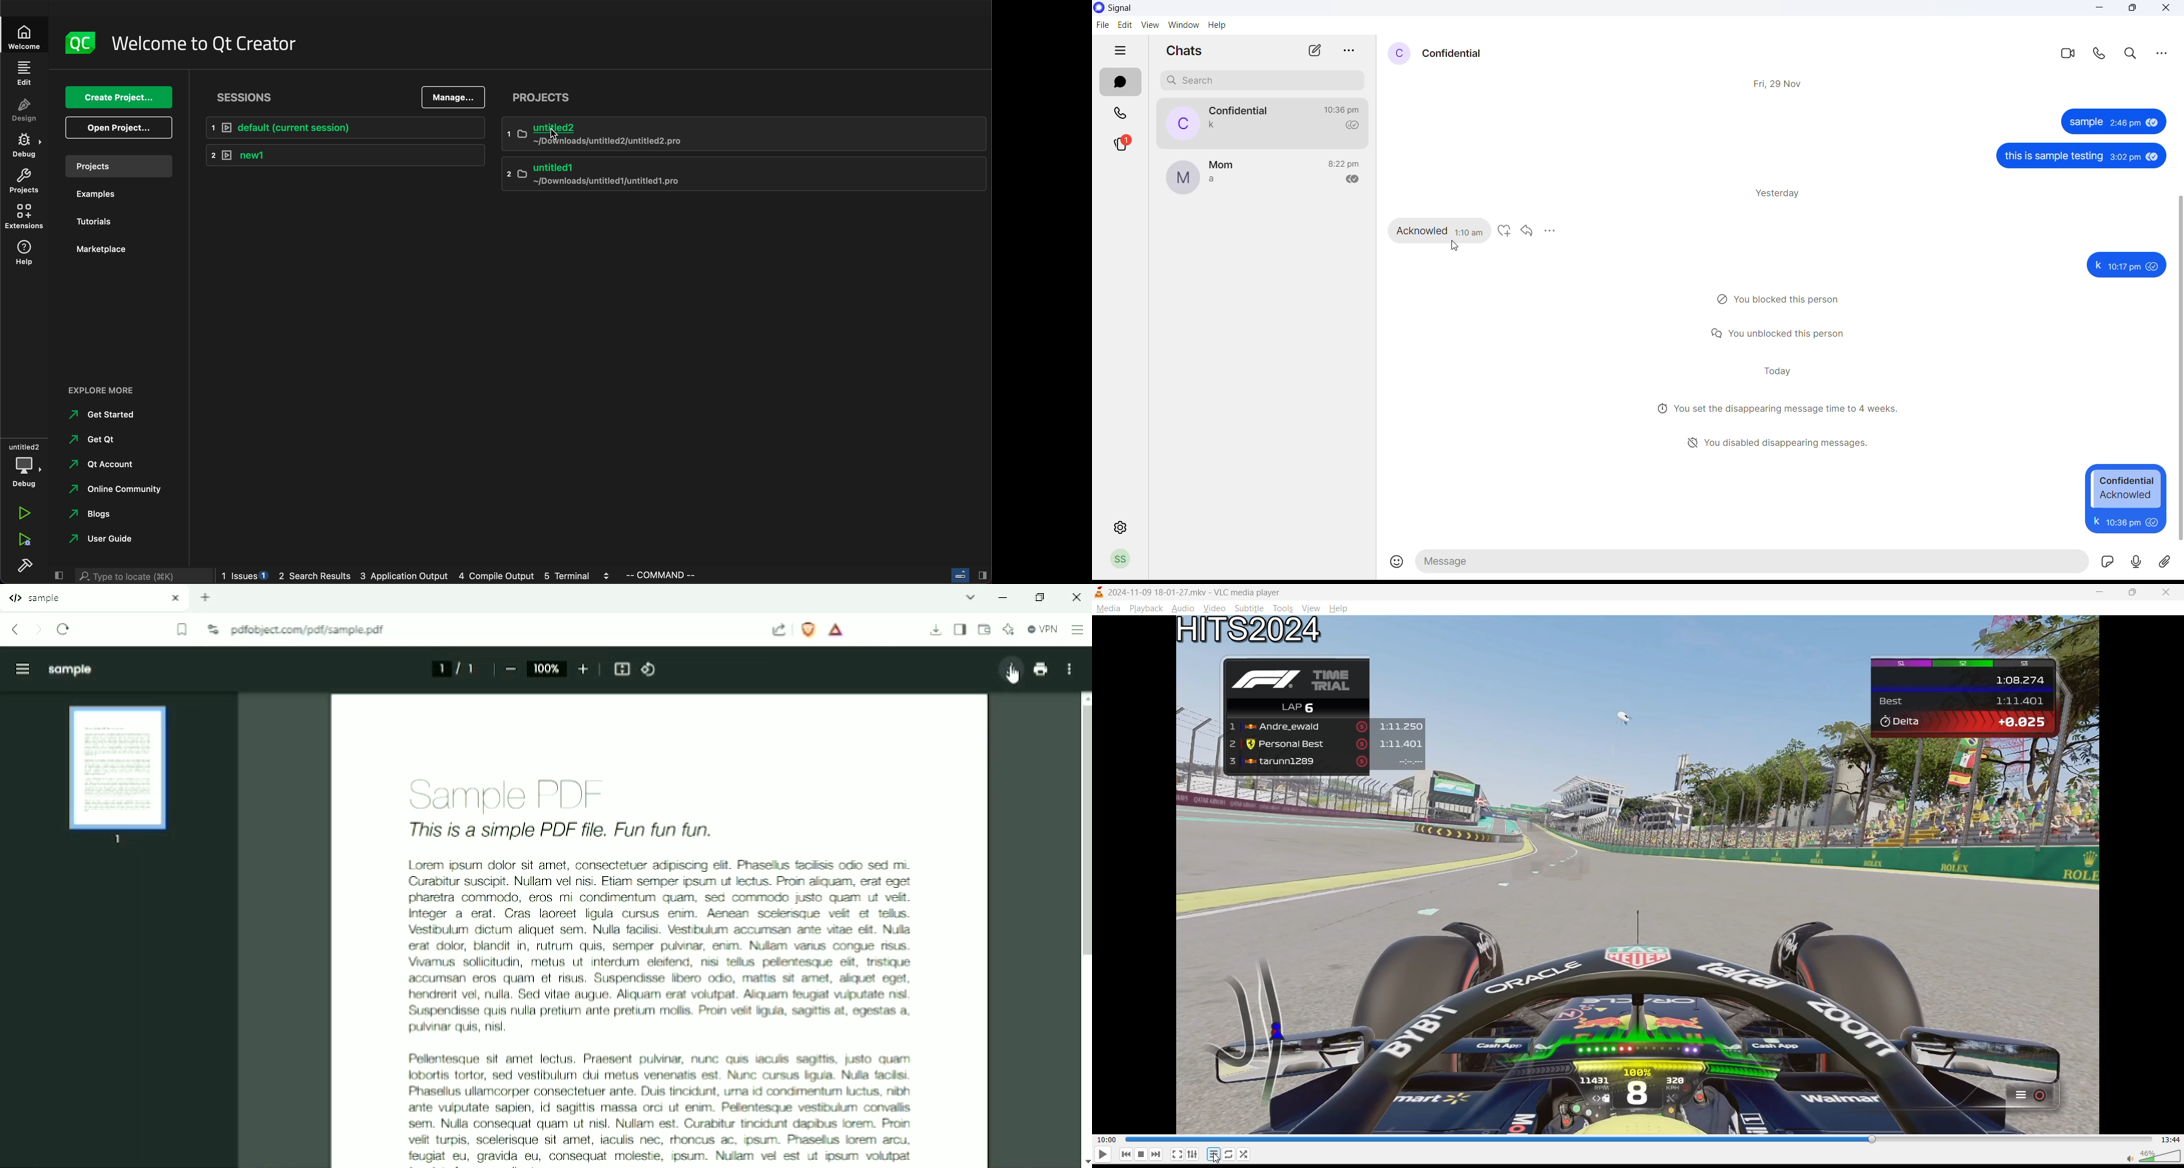  What do you see at coordinates (1215, 126) in the screenshot?
I see `last message` at bounding box center [1215, 126].